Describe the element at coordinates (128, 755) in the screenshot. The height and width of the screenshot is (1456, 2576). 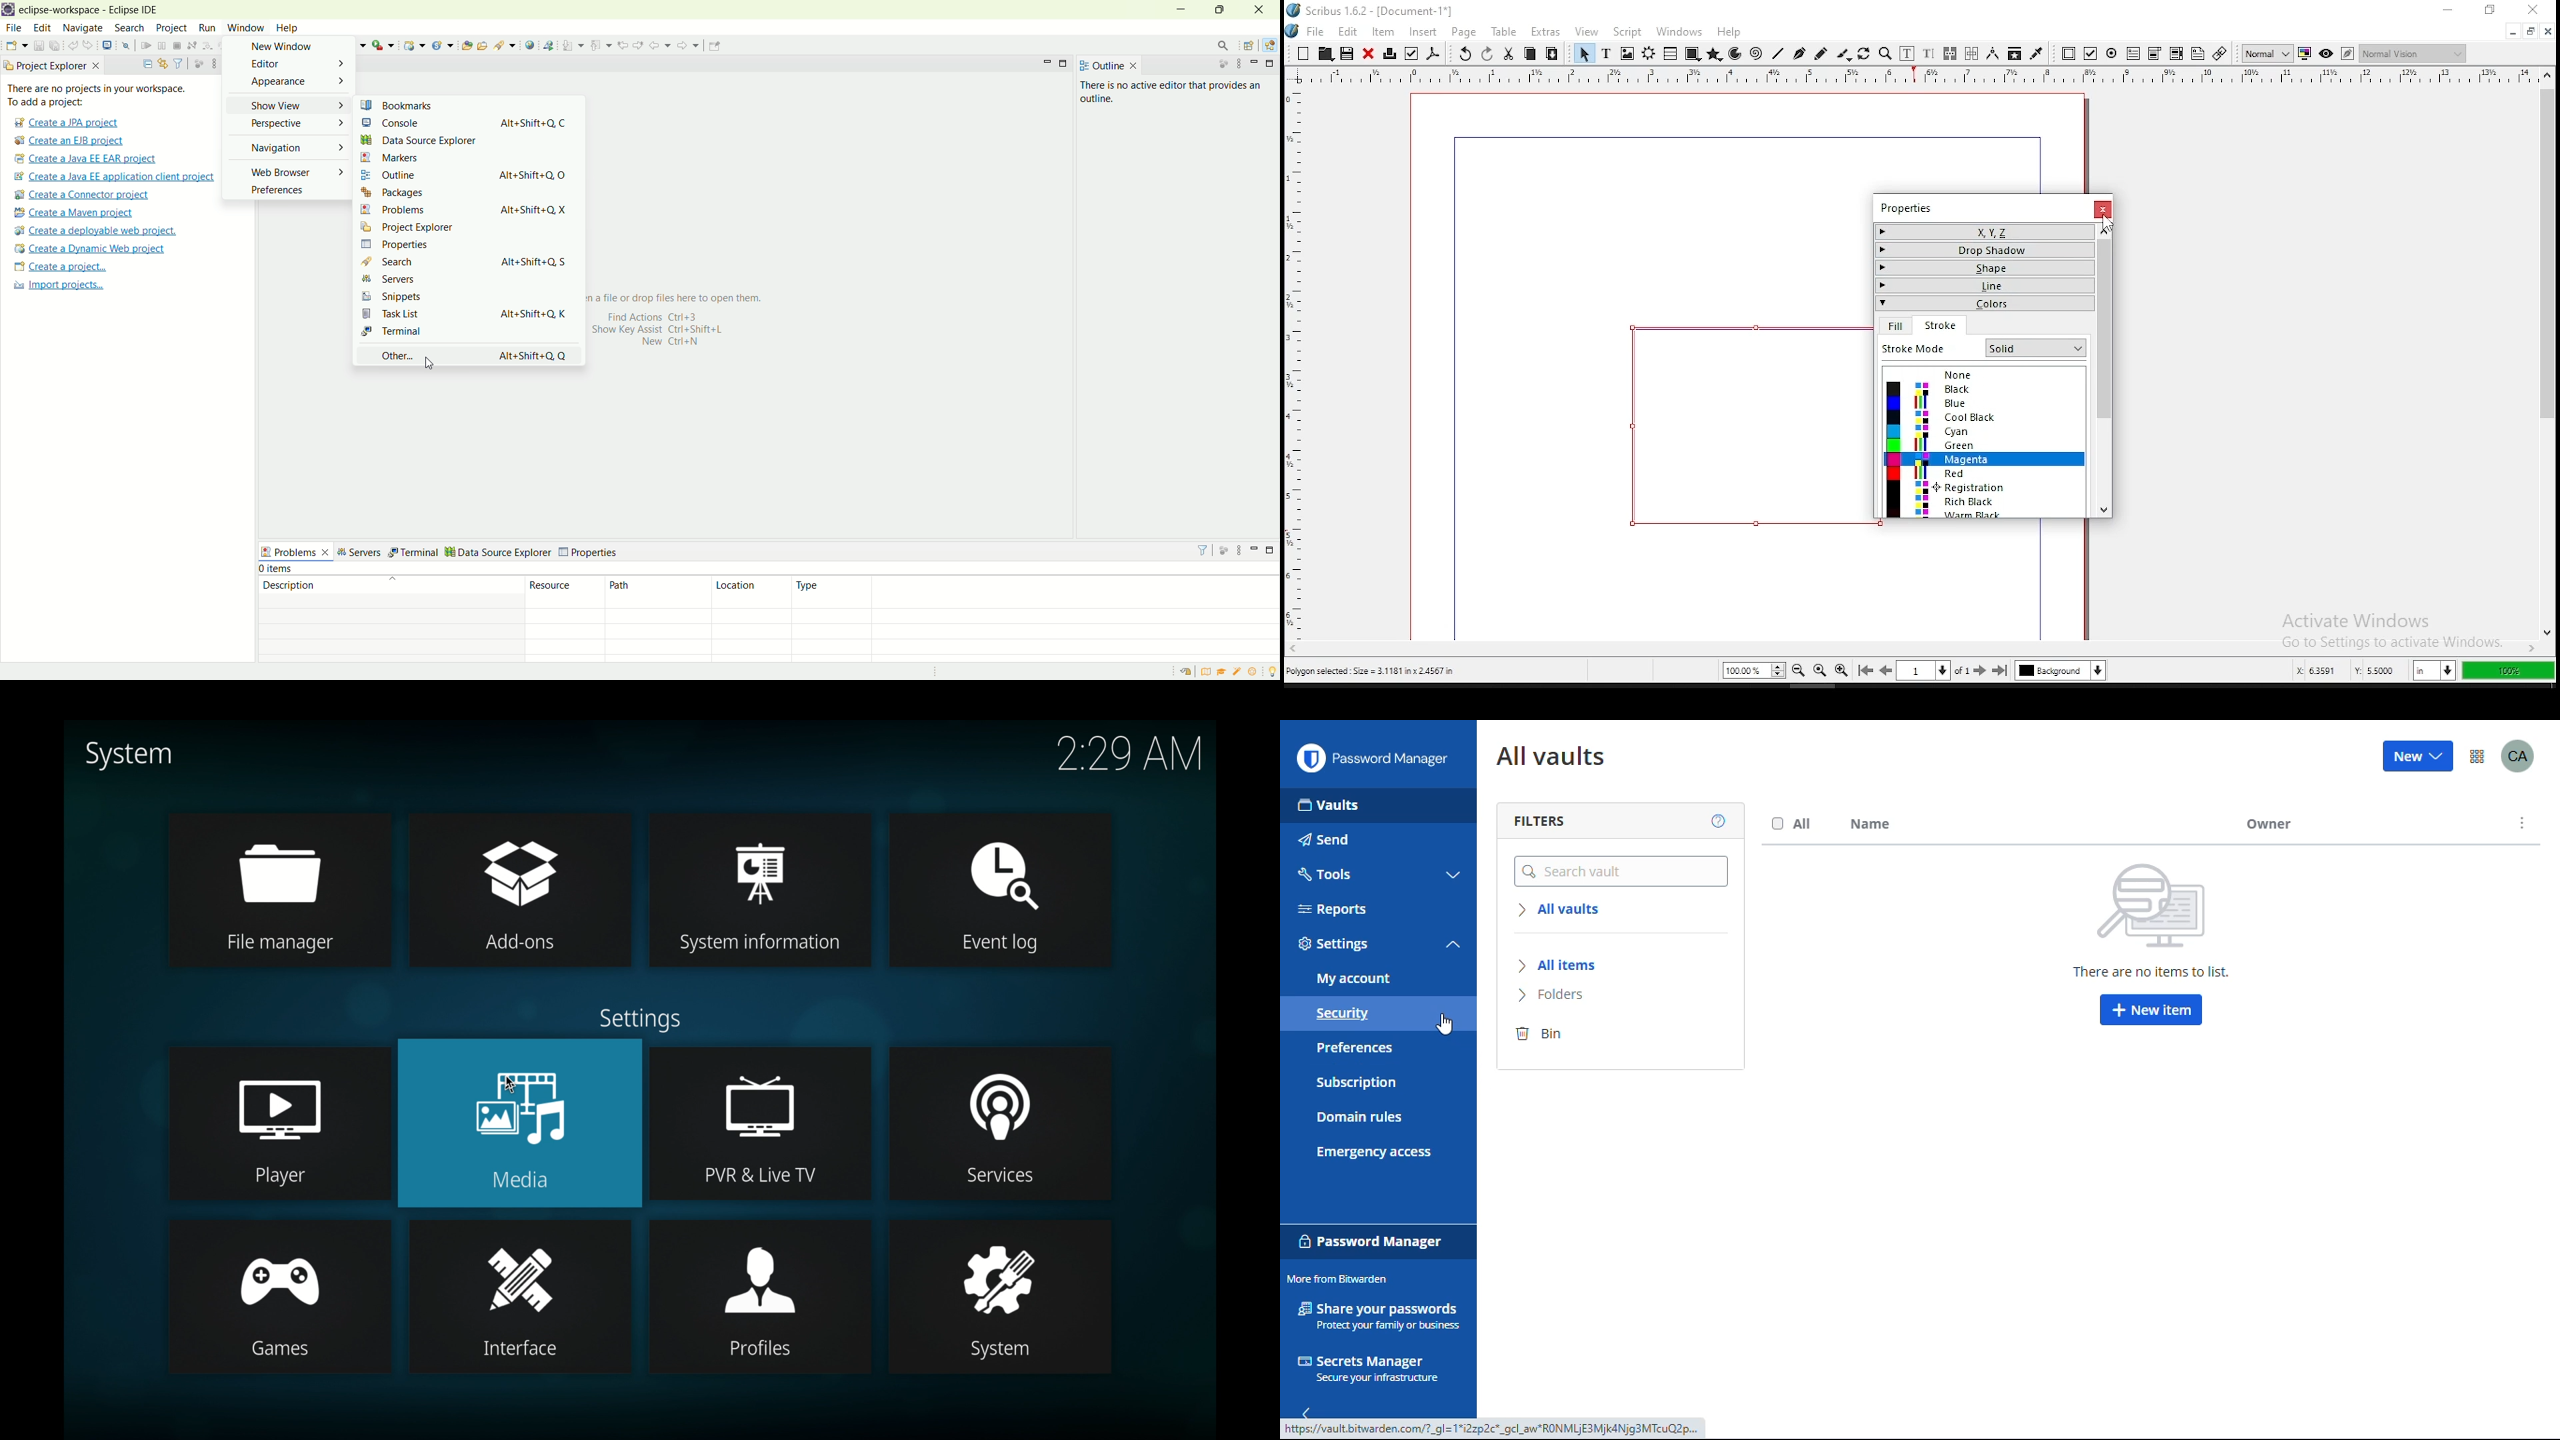
I see `system` at that location.